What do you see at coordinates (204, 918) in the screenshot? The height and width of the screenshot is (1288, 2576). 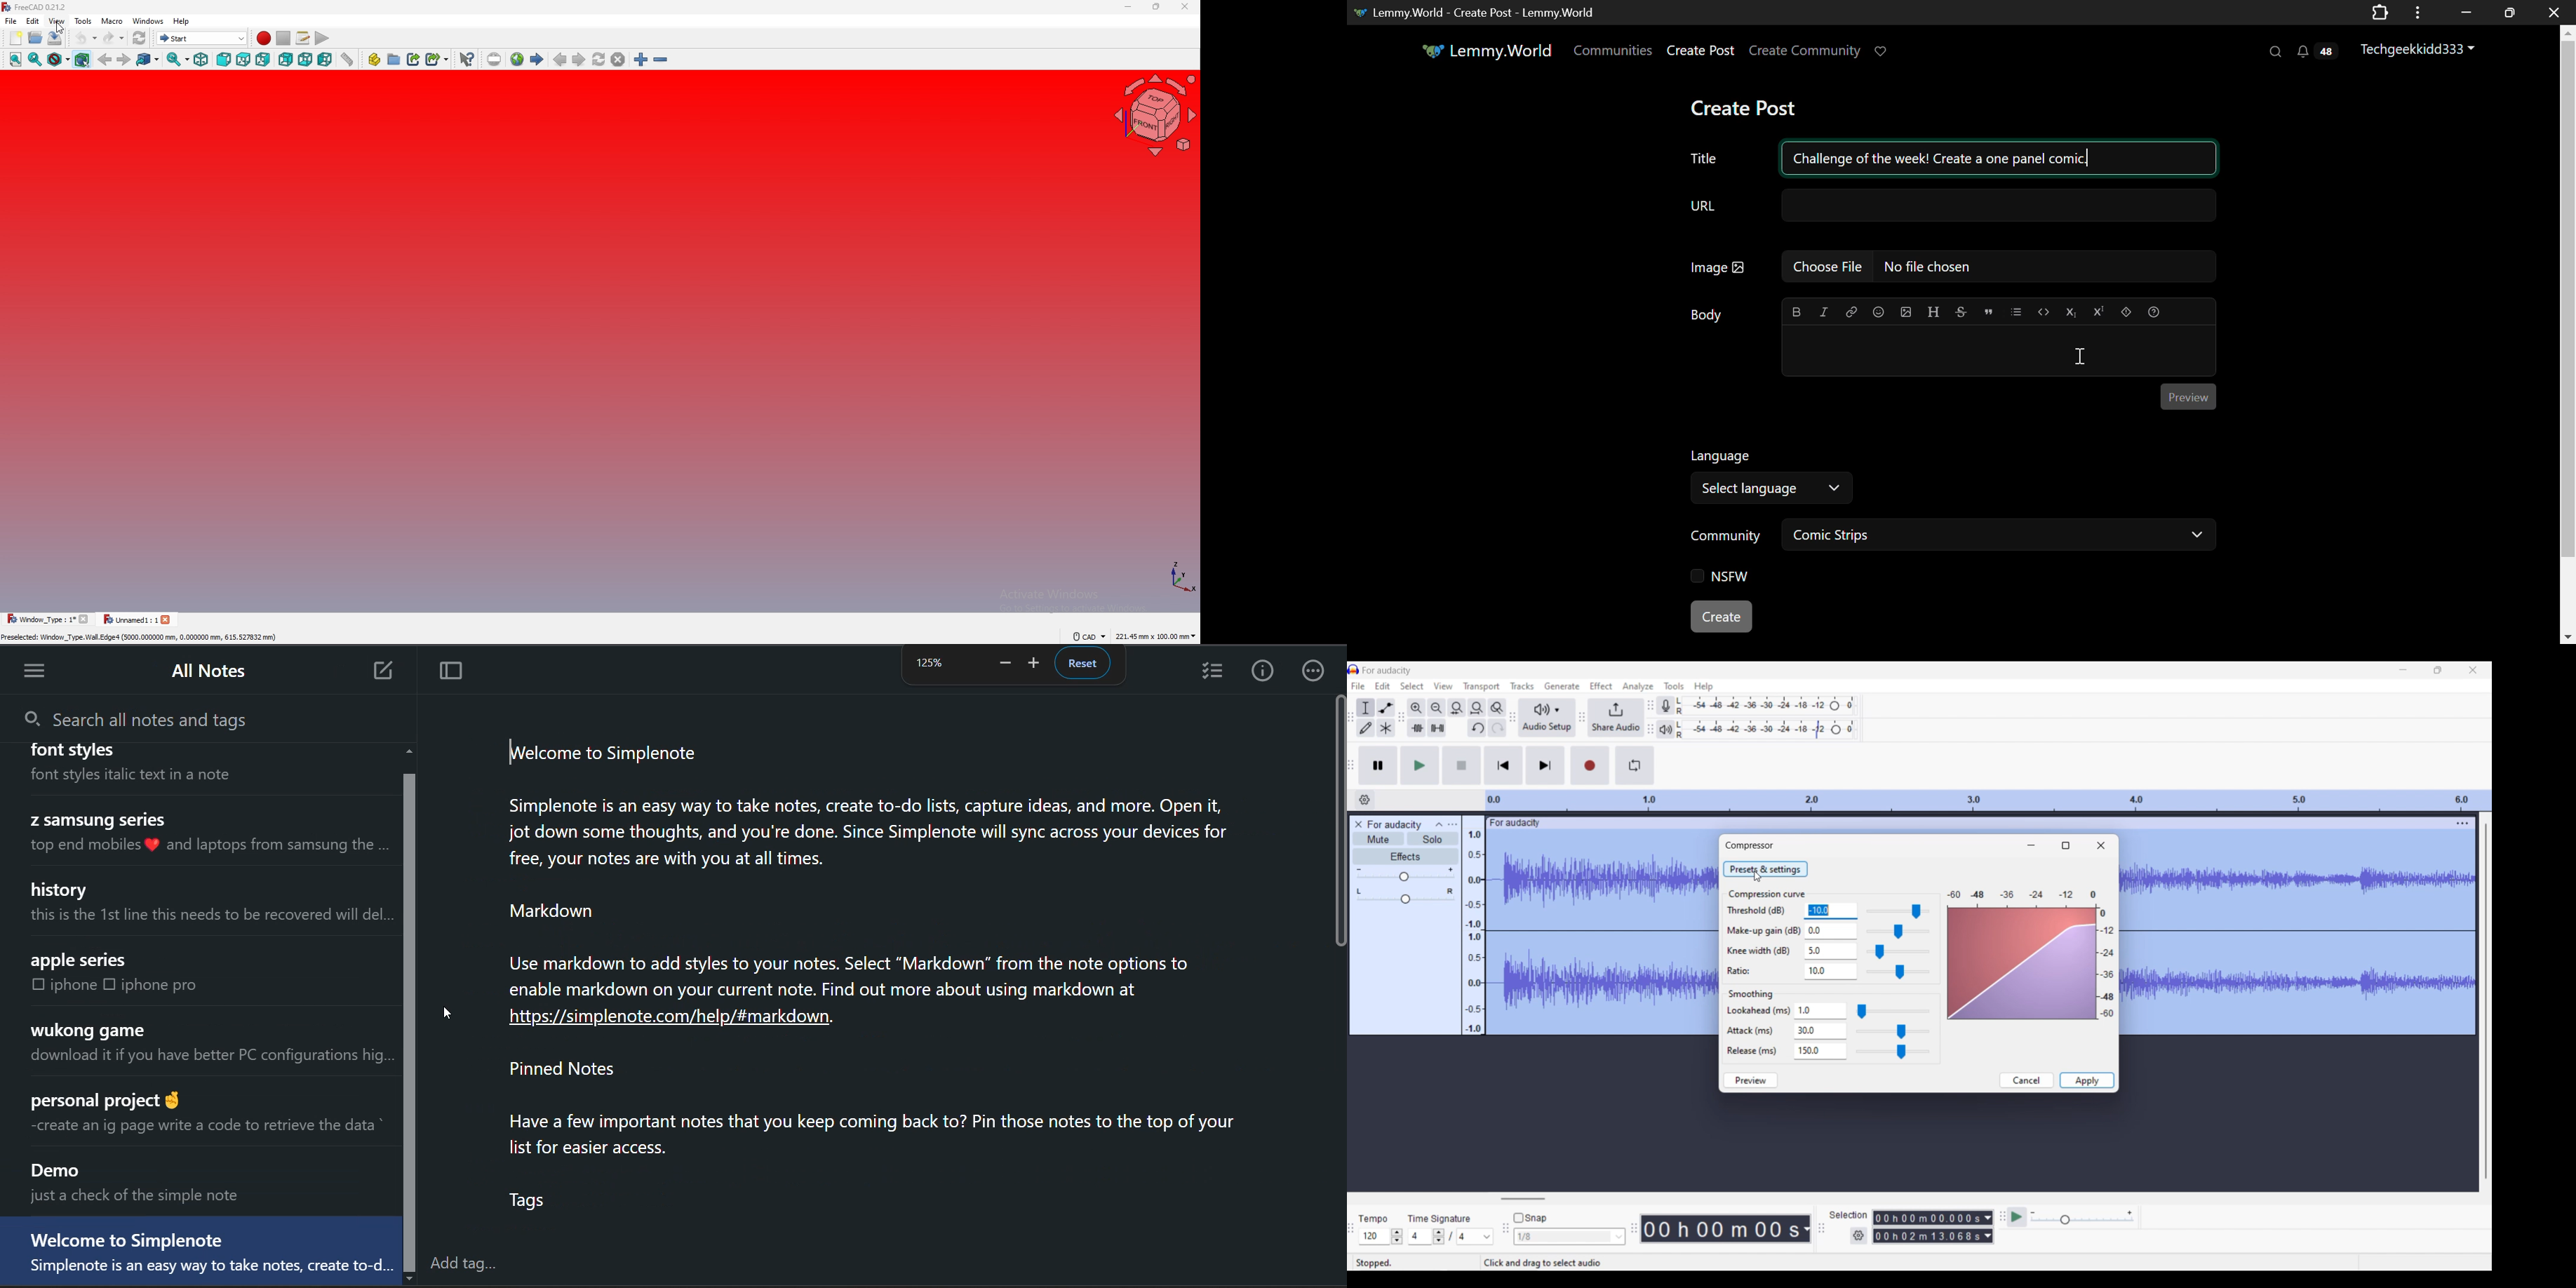 I see `this is the 1st line this needs to be recovered will del..` at bounding box center [204, 918].